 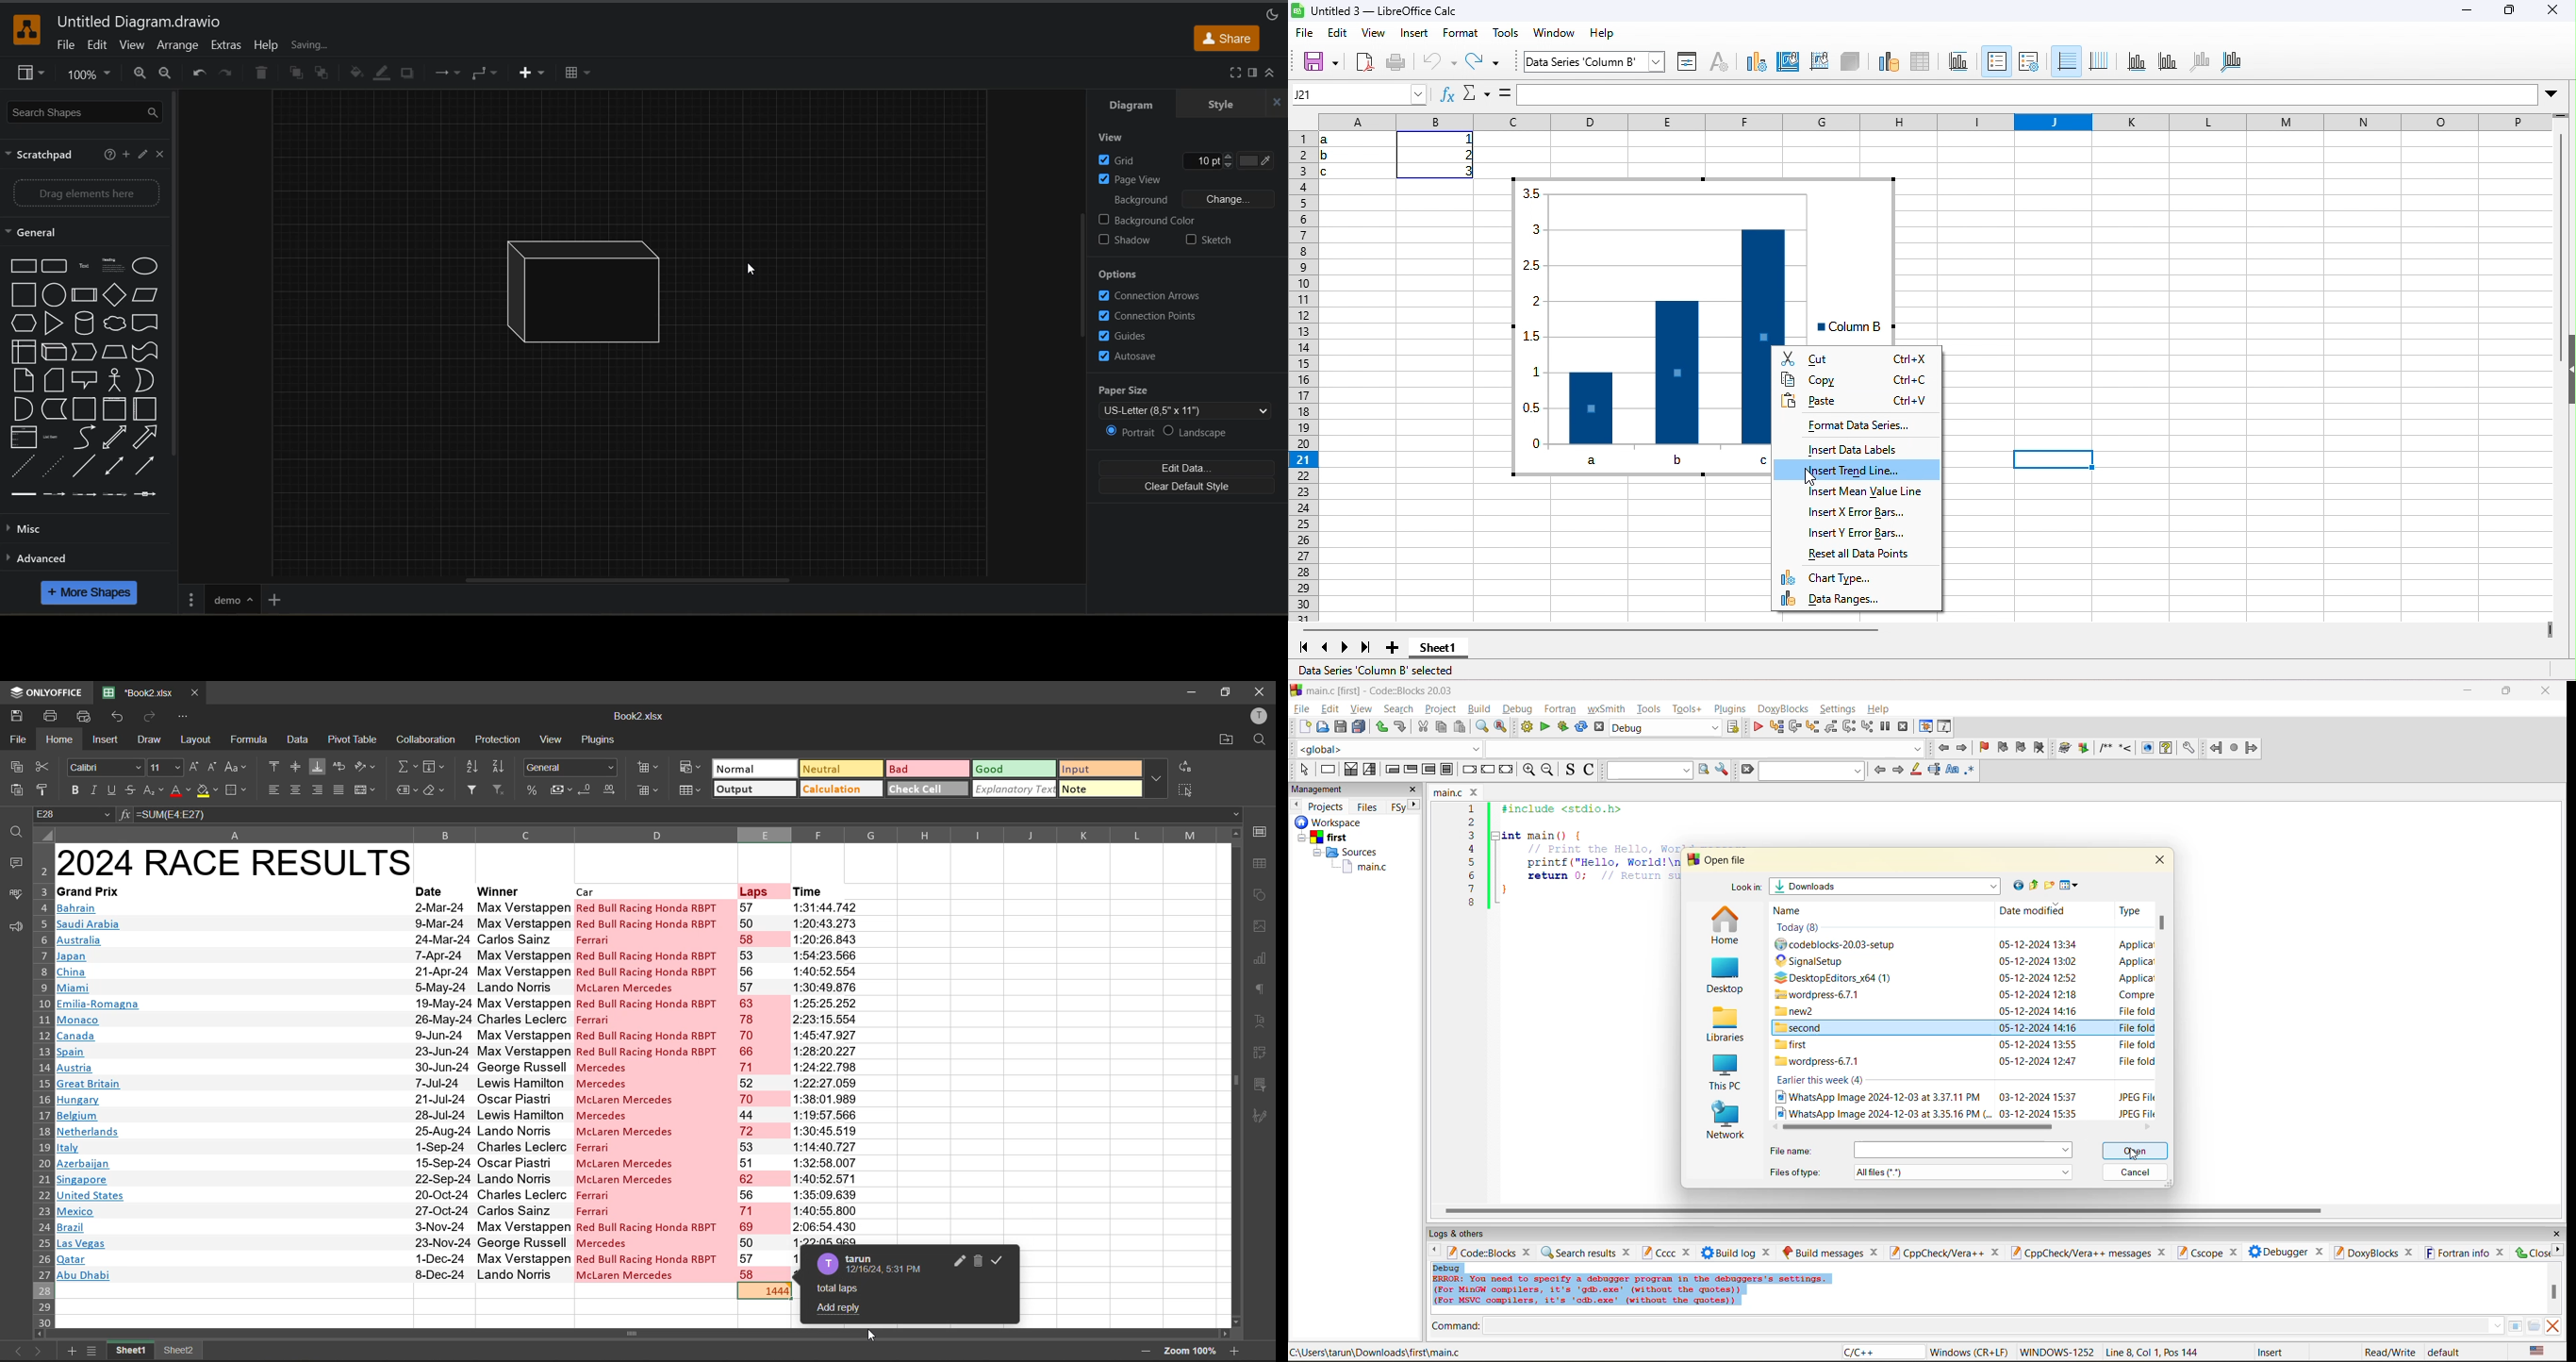 What do you see at coordinates (1219, 105) in the screenshot?
I see `style` at bounding box center [1219, 105].